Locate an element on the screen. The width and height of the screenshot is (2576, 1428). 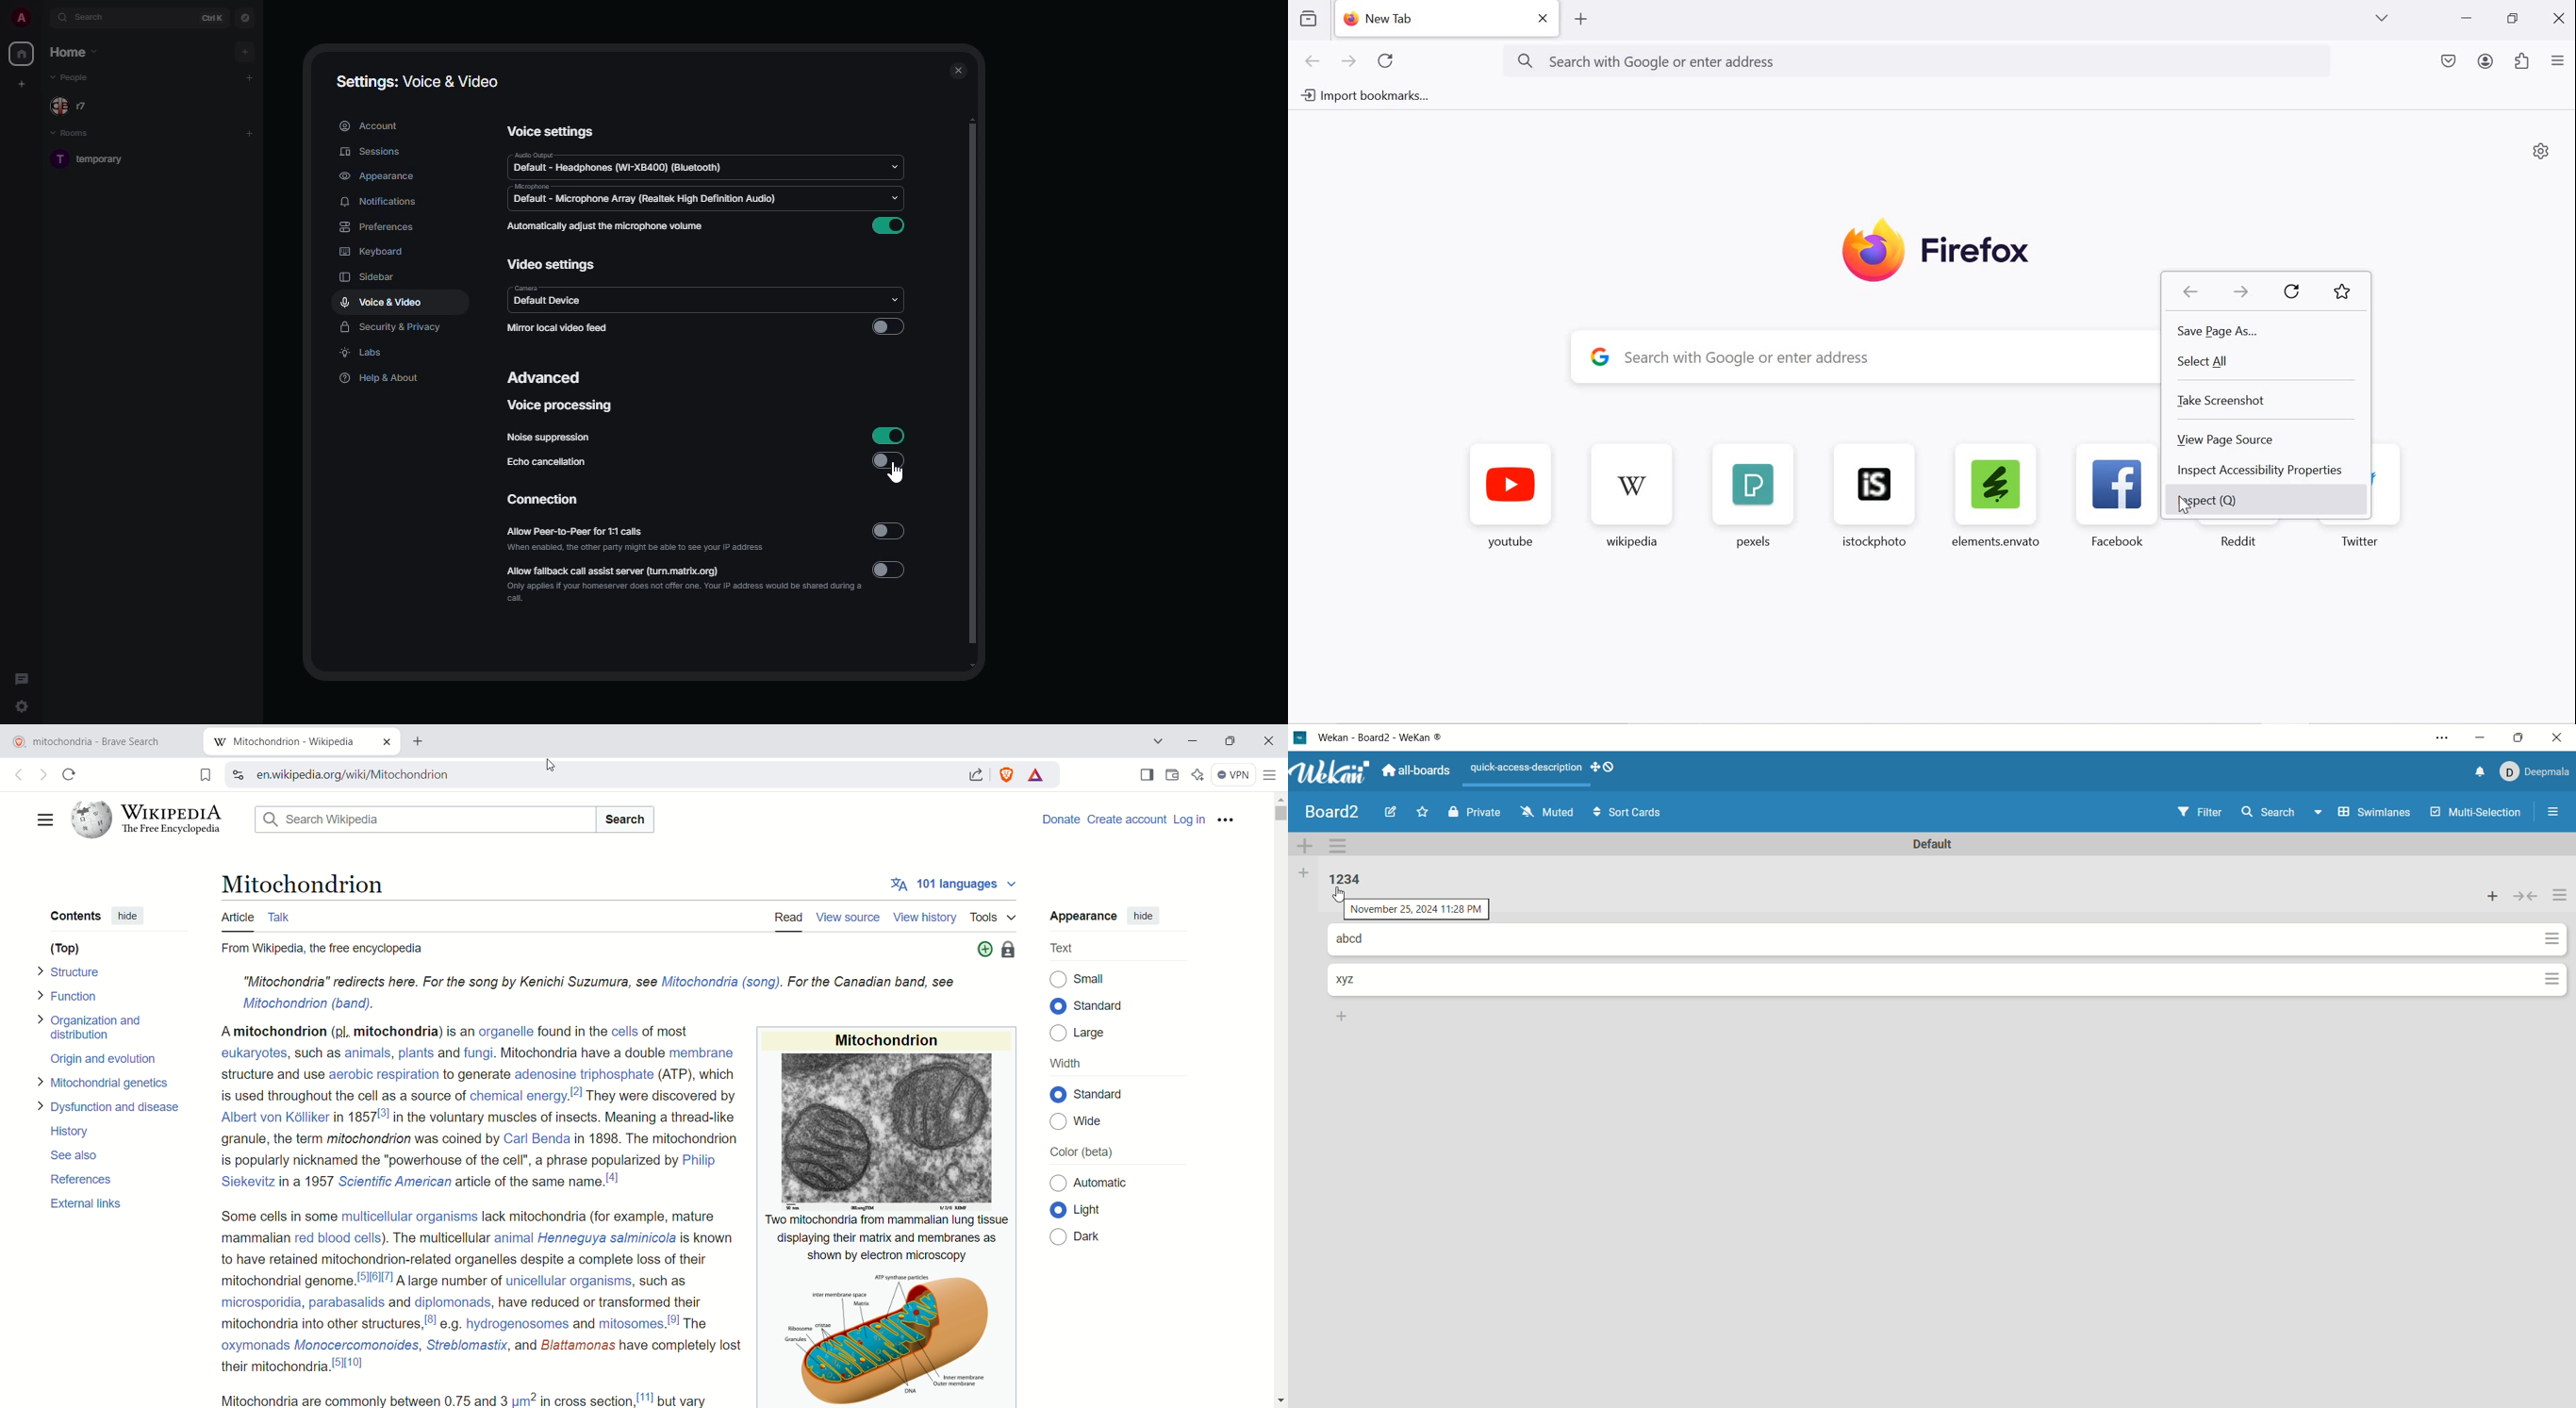
scroll bar is located at coordinates (979, 394).